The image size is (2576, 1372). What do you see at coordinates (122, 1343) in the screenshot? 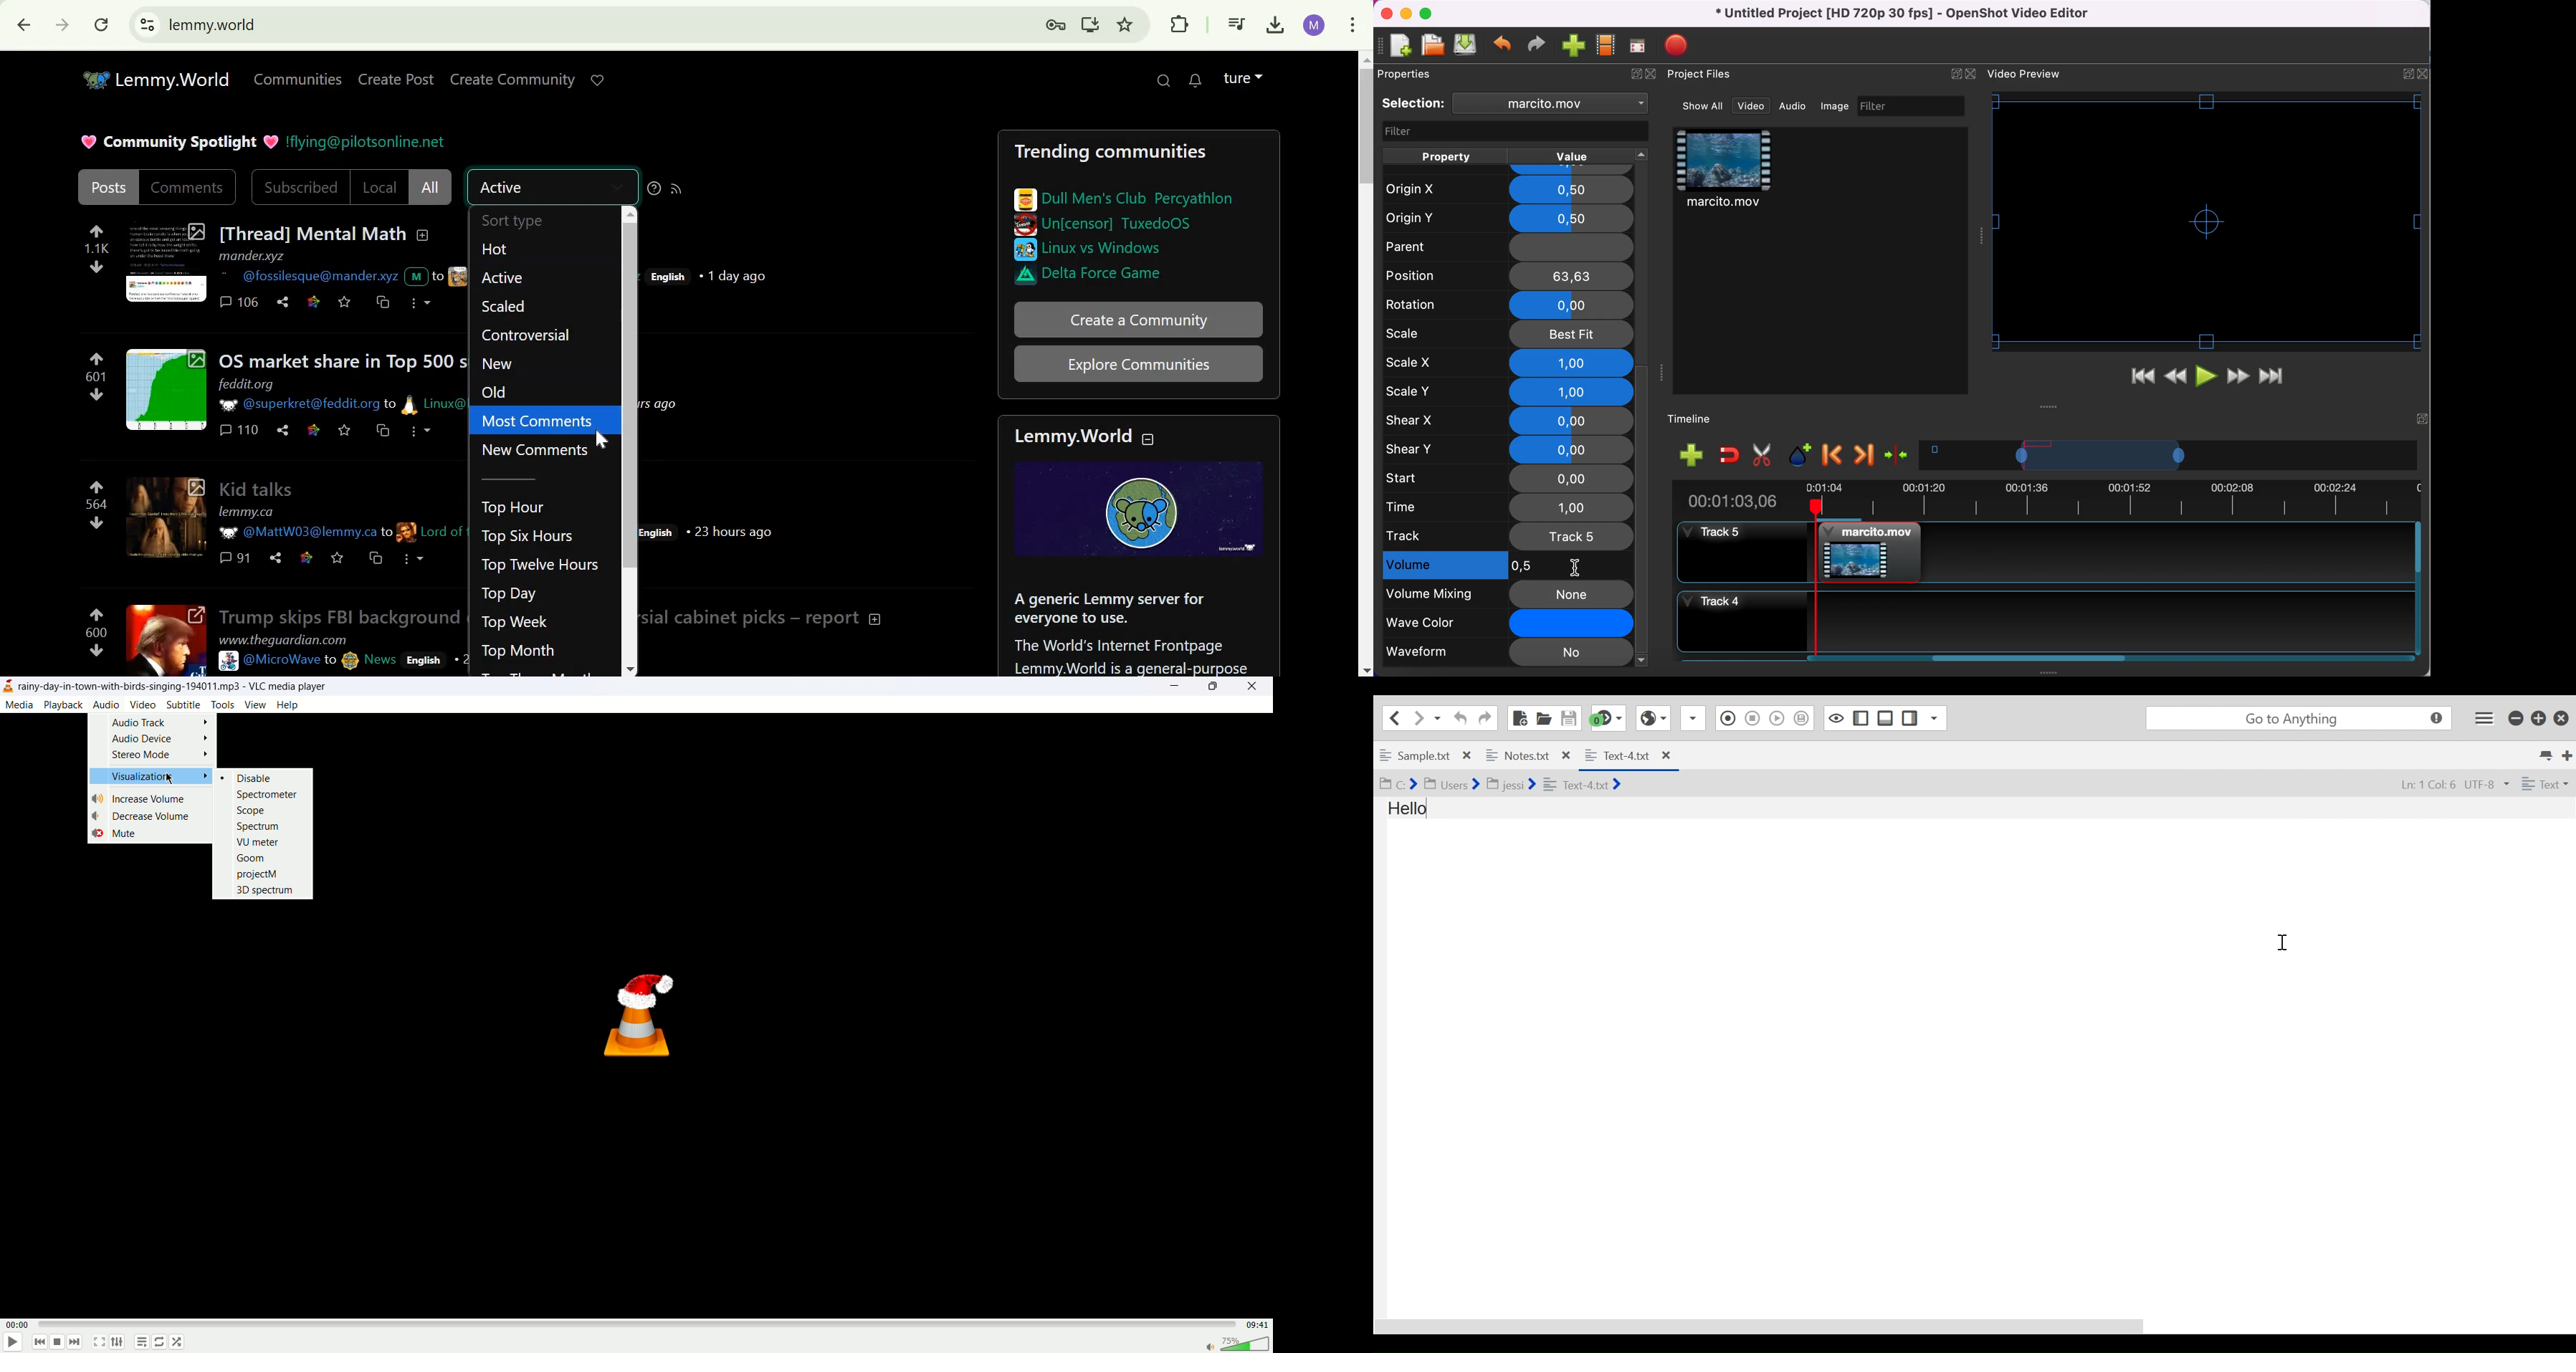
I see `extended settings` at bounding box center [122, 1343].